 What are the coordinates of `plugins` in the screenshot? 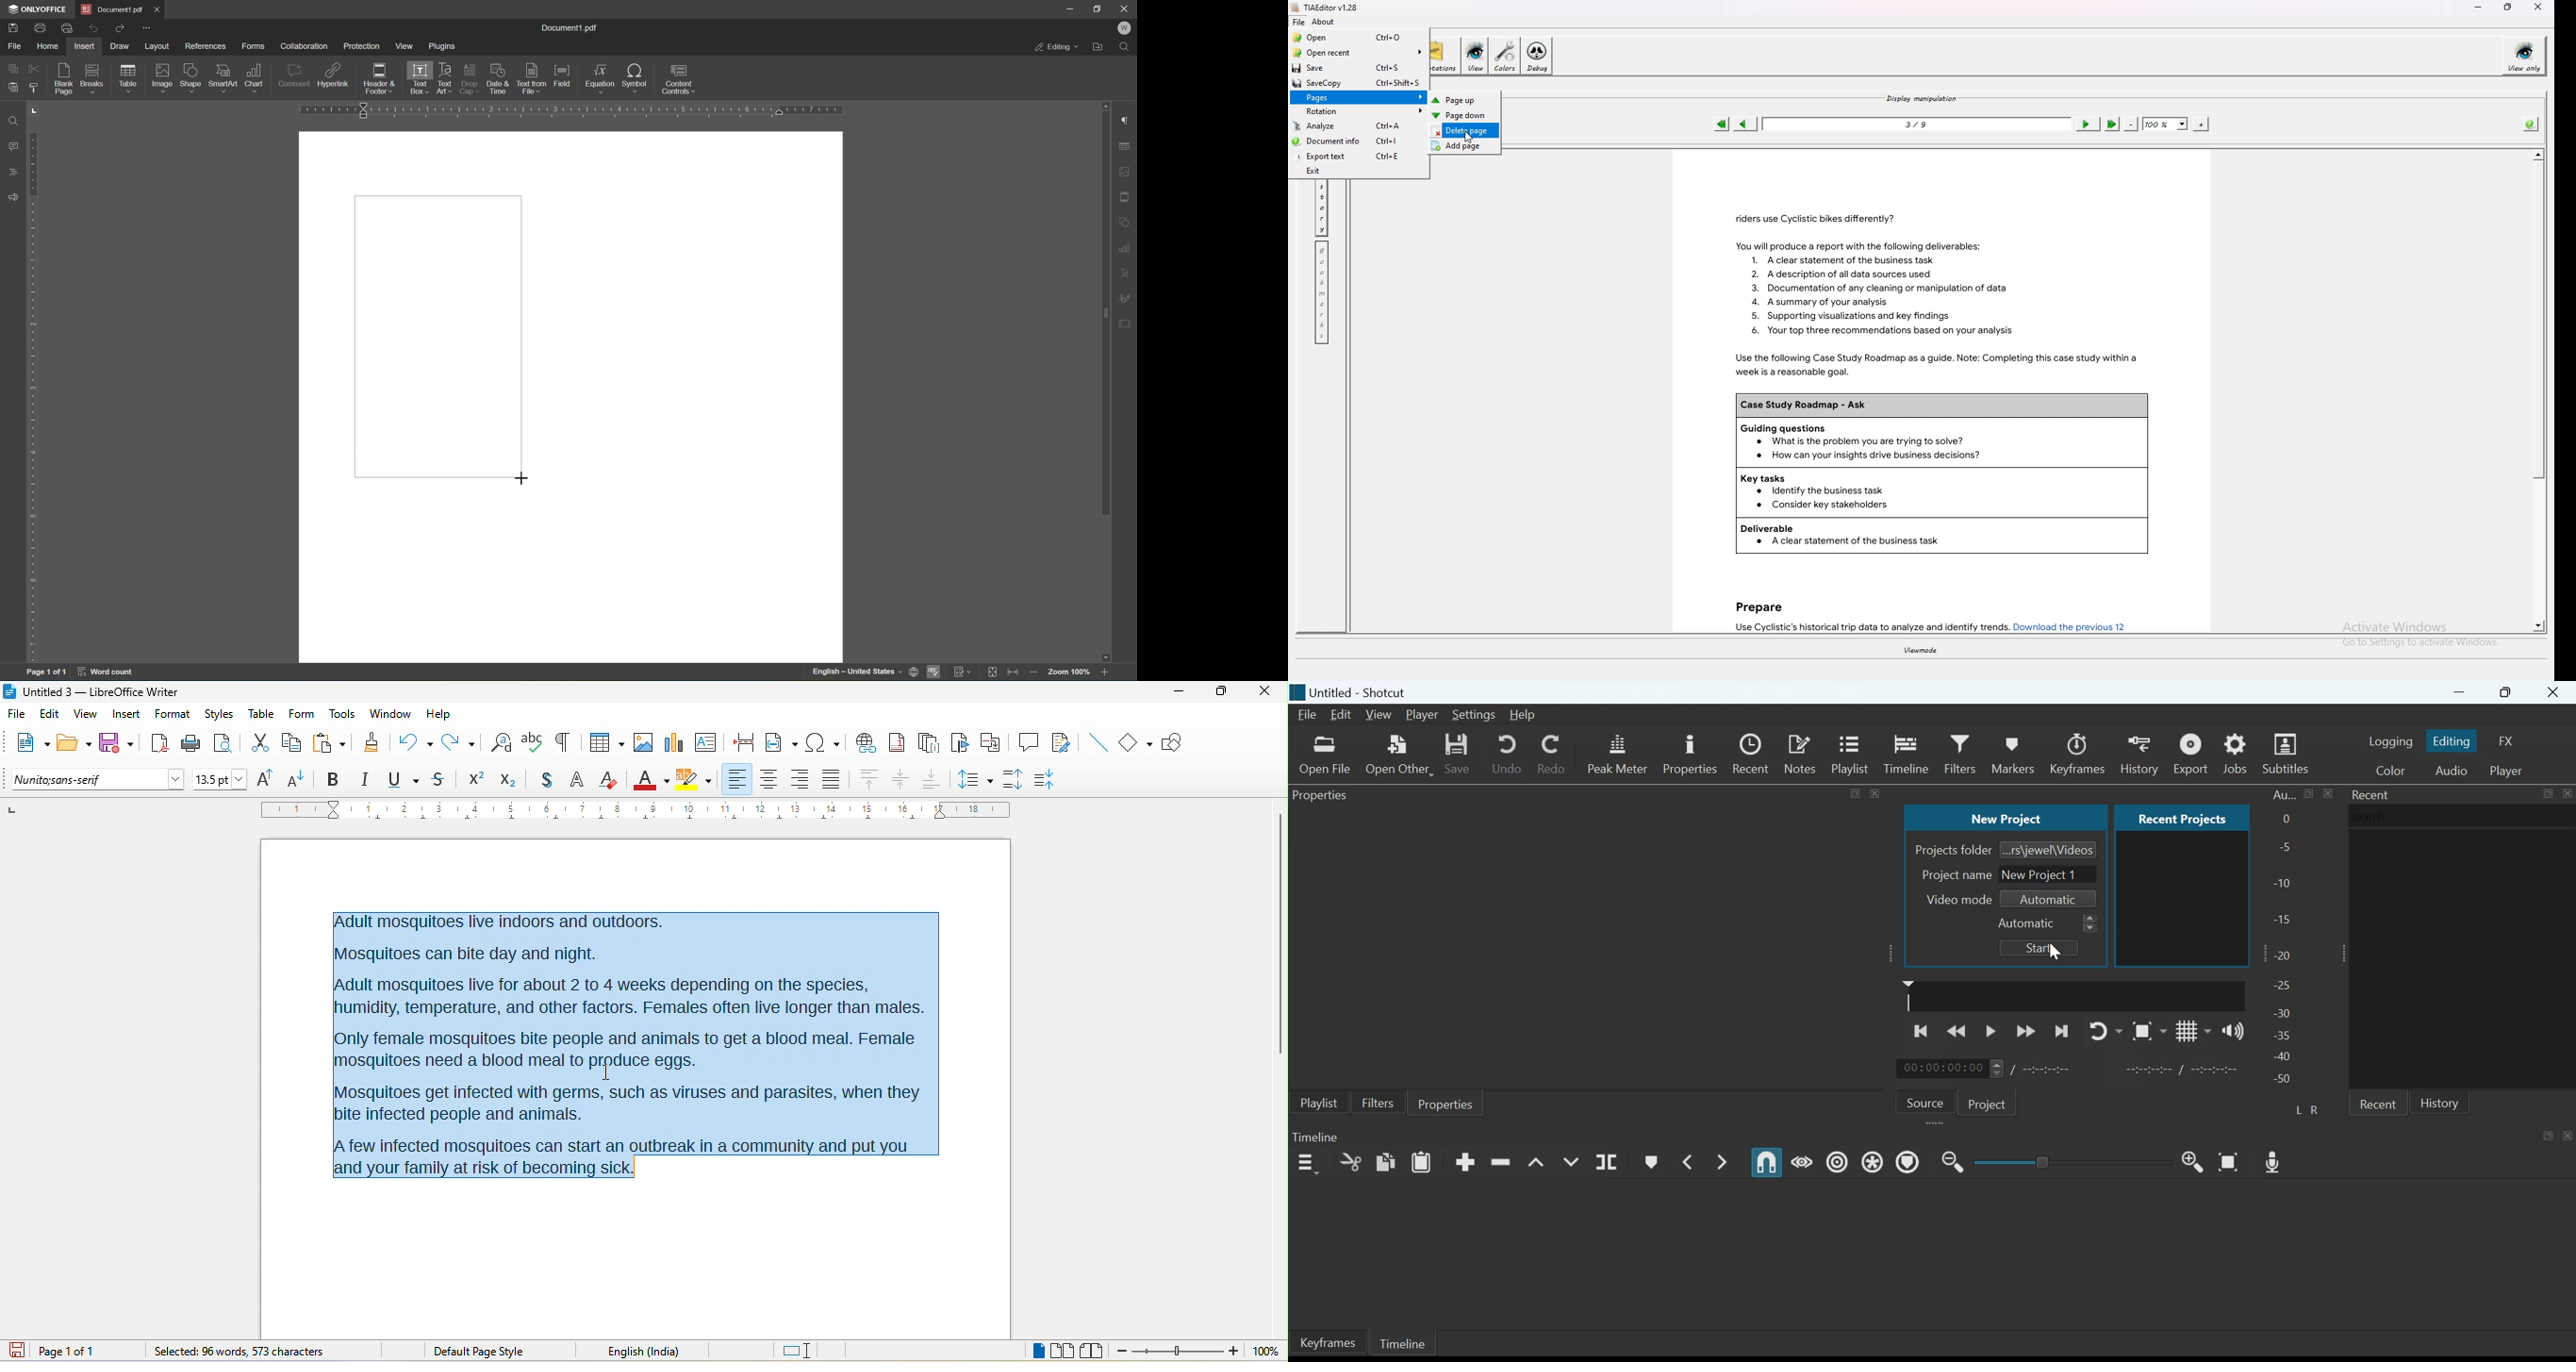 It's located at (443, 48).